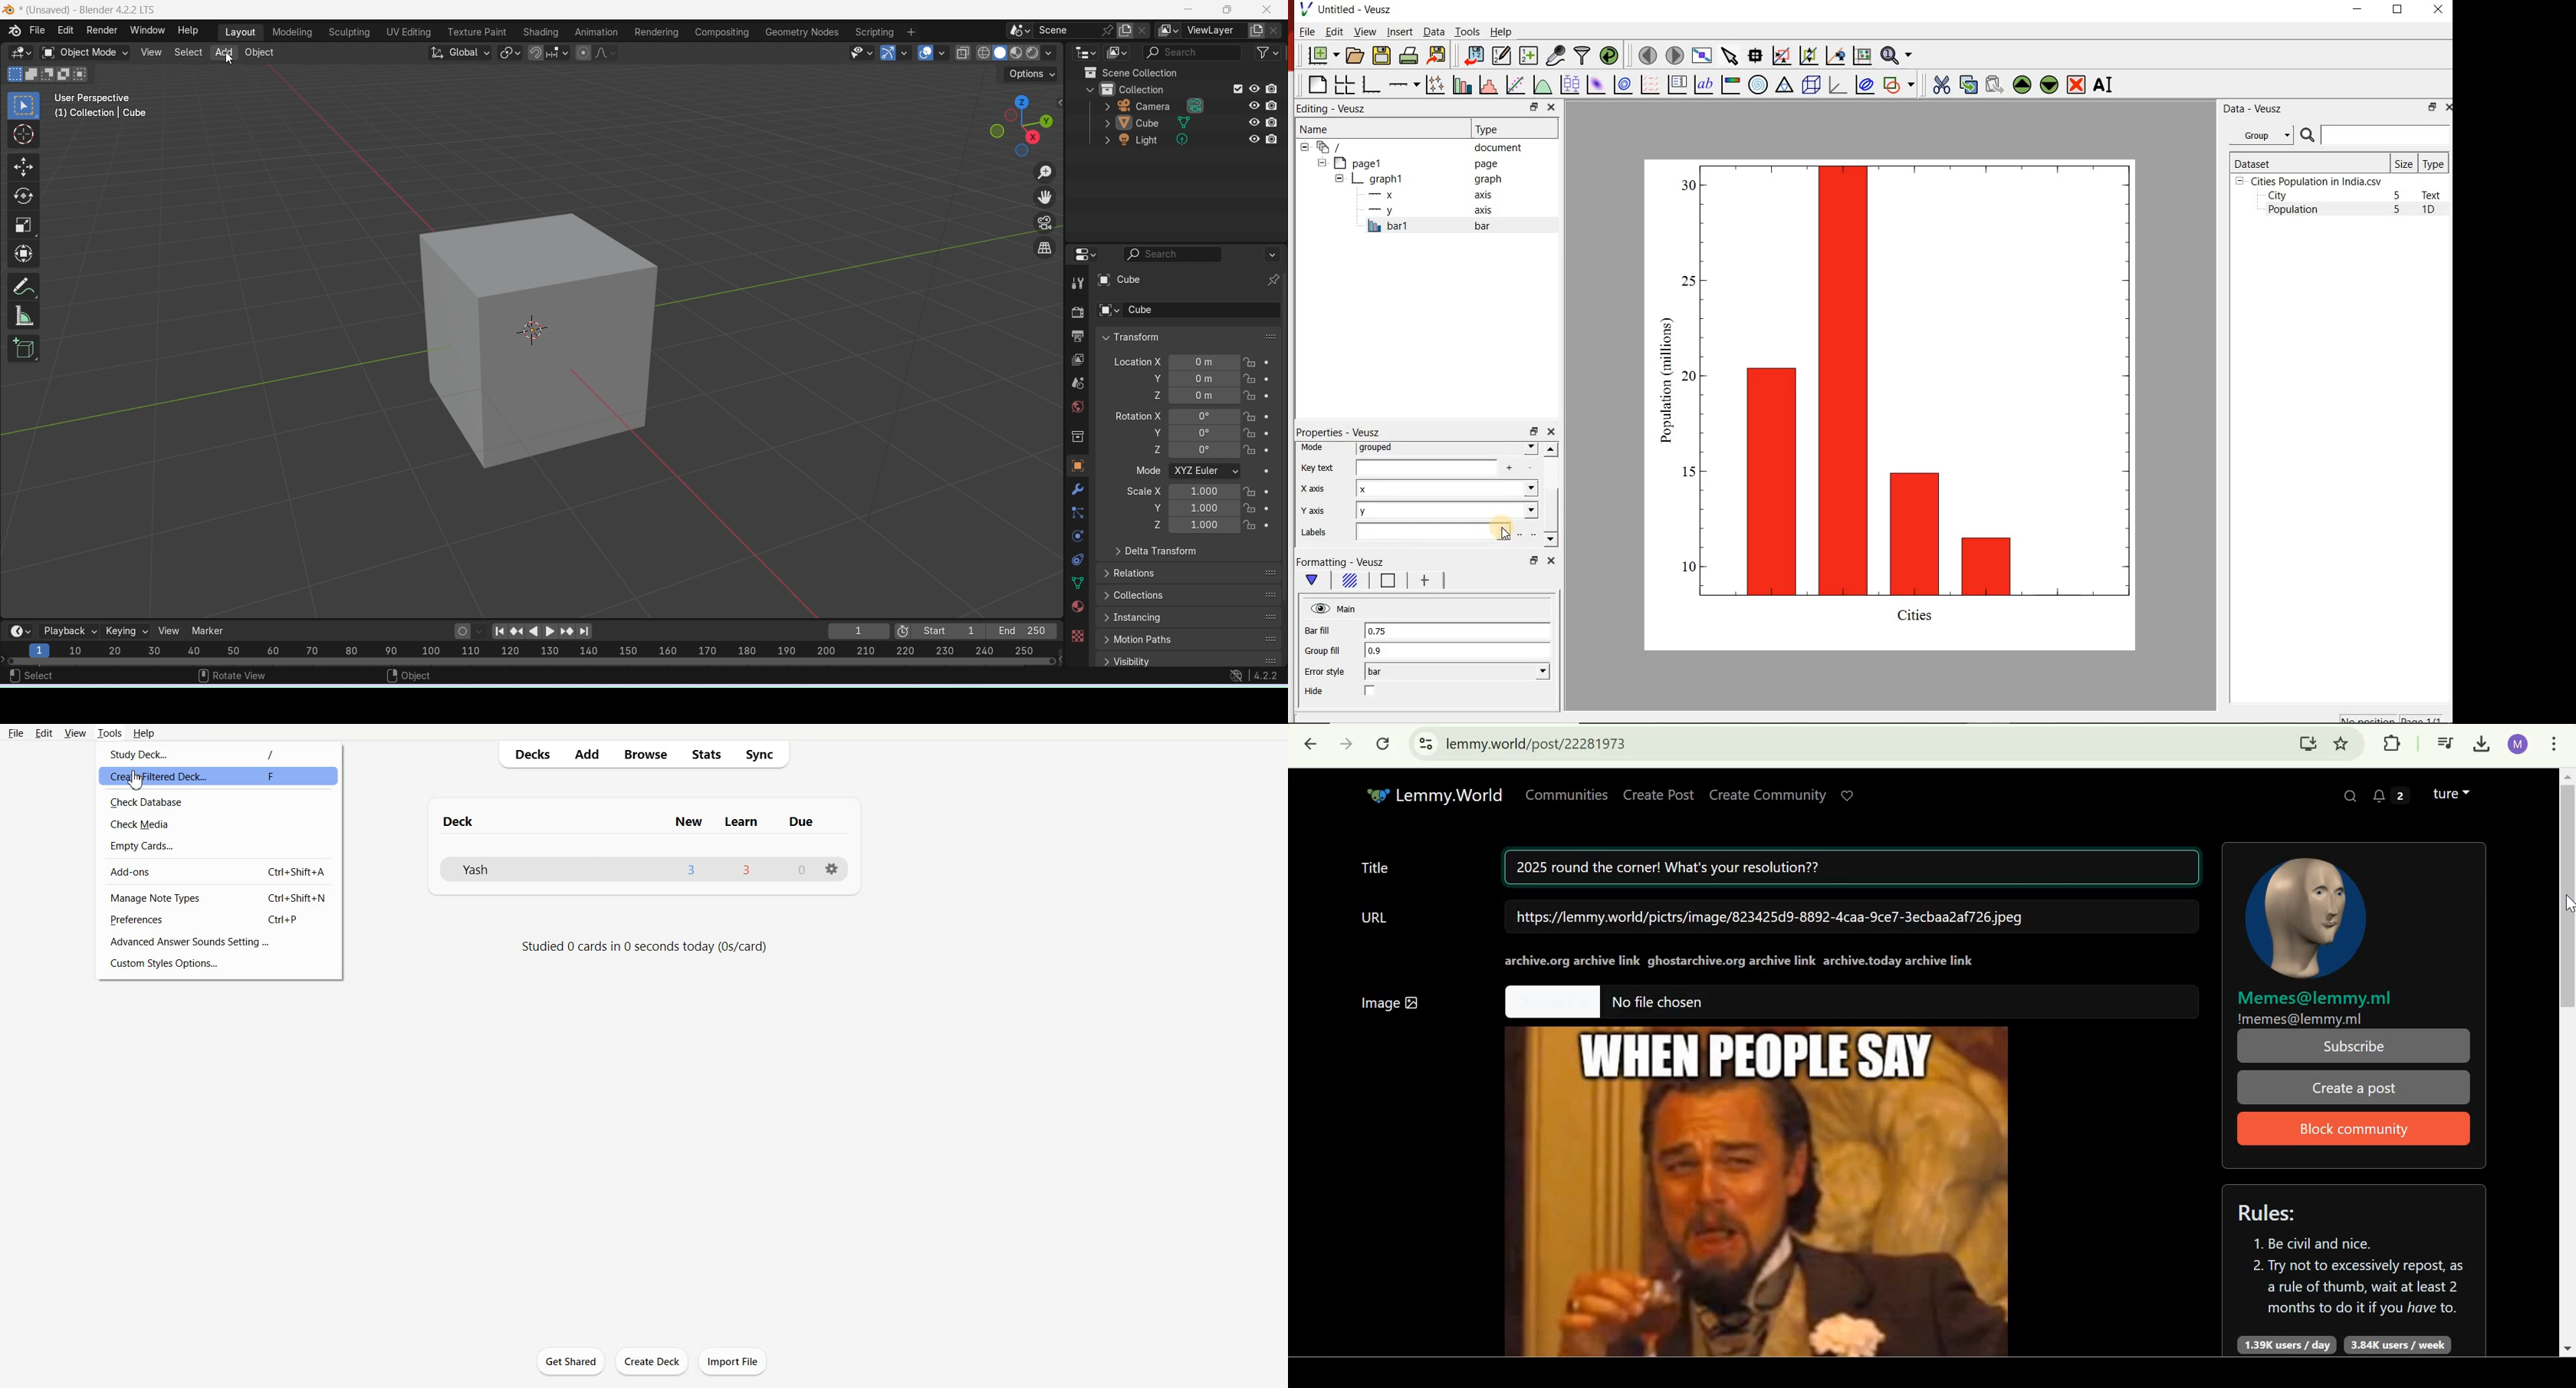  Describe the element at coordinates (219, 919) in the screenshot. I see `Preferences` at that location.